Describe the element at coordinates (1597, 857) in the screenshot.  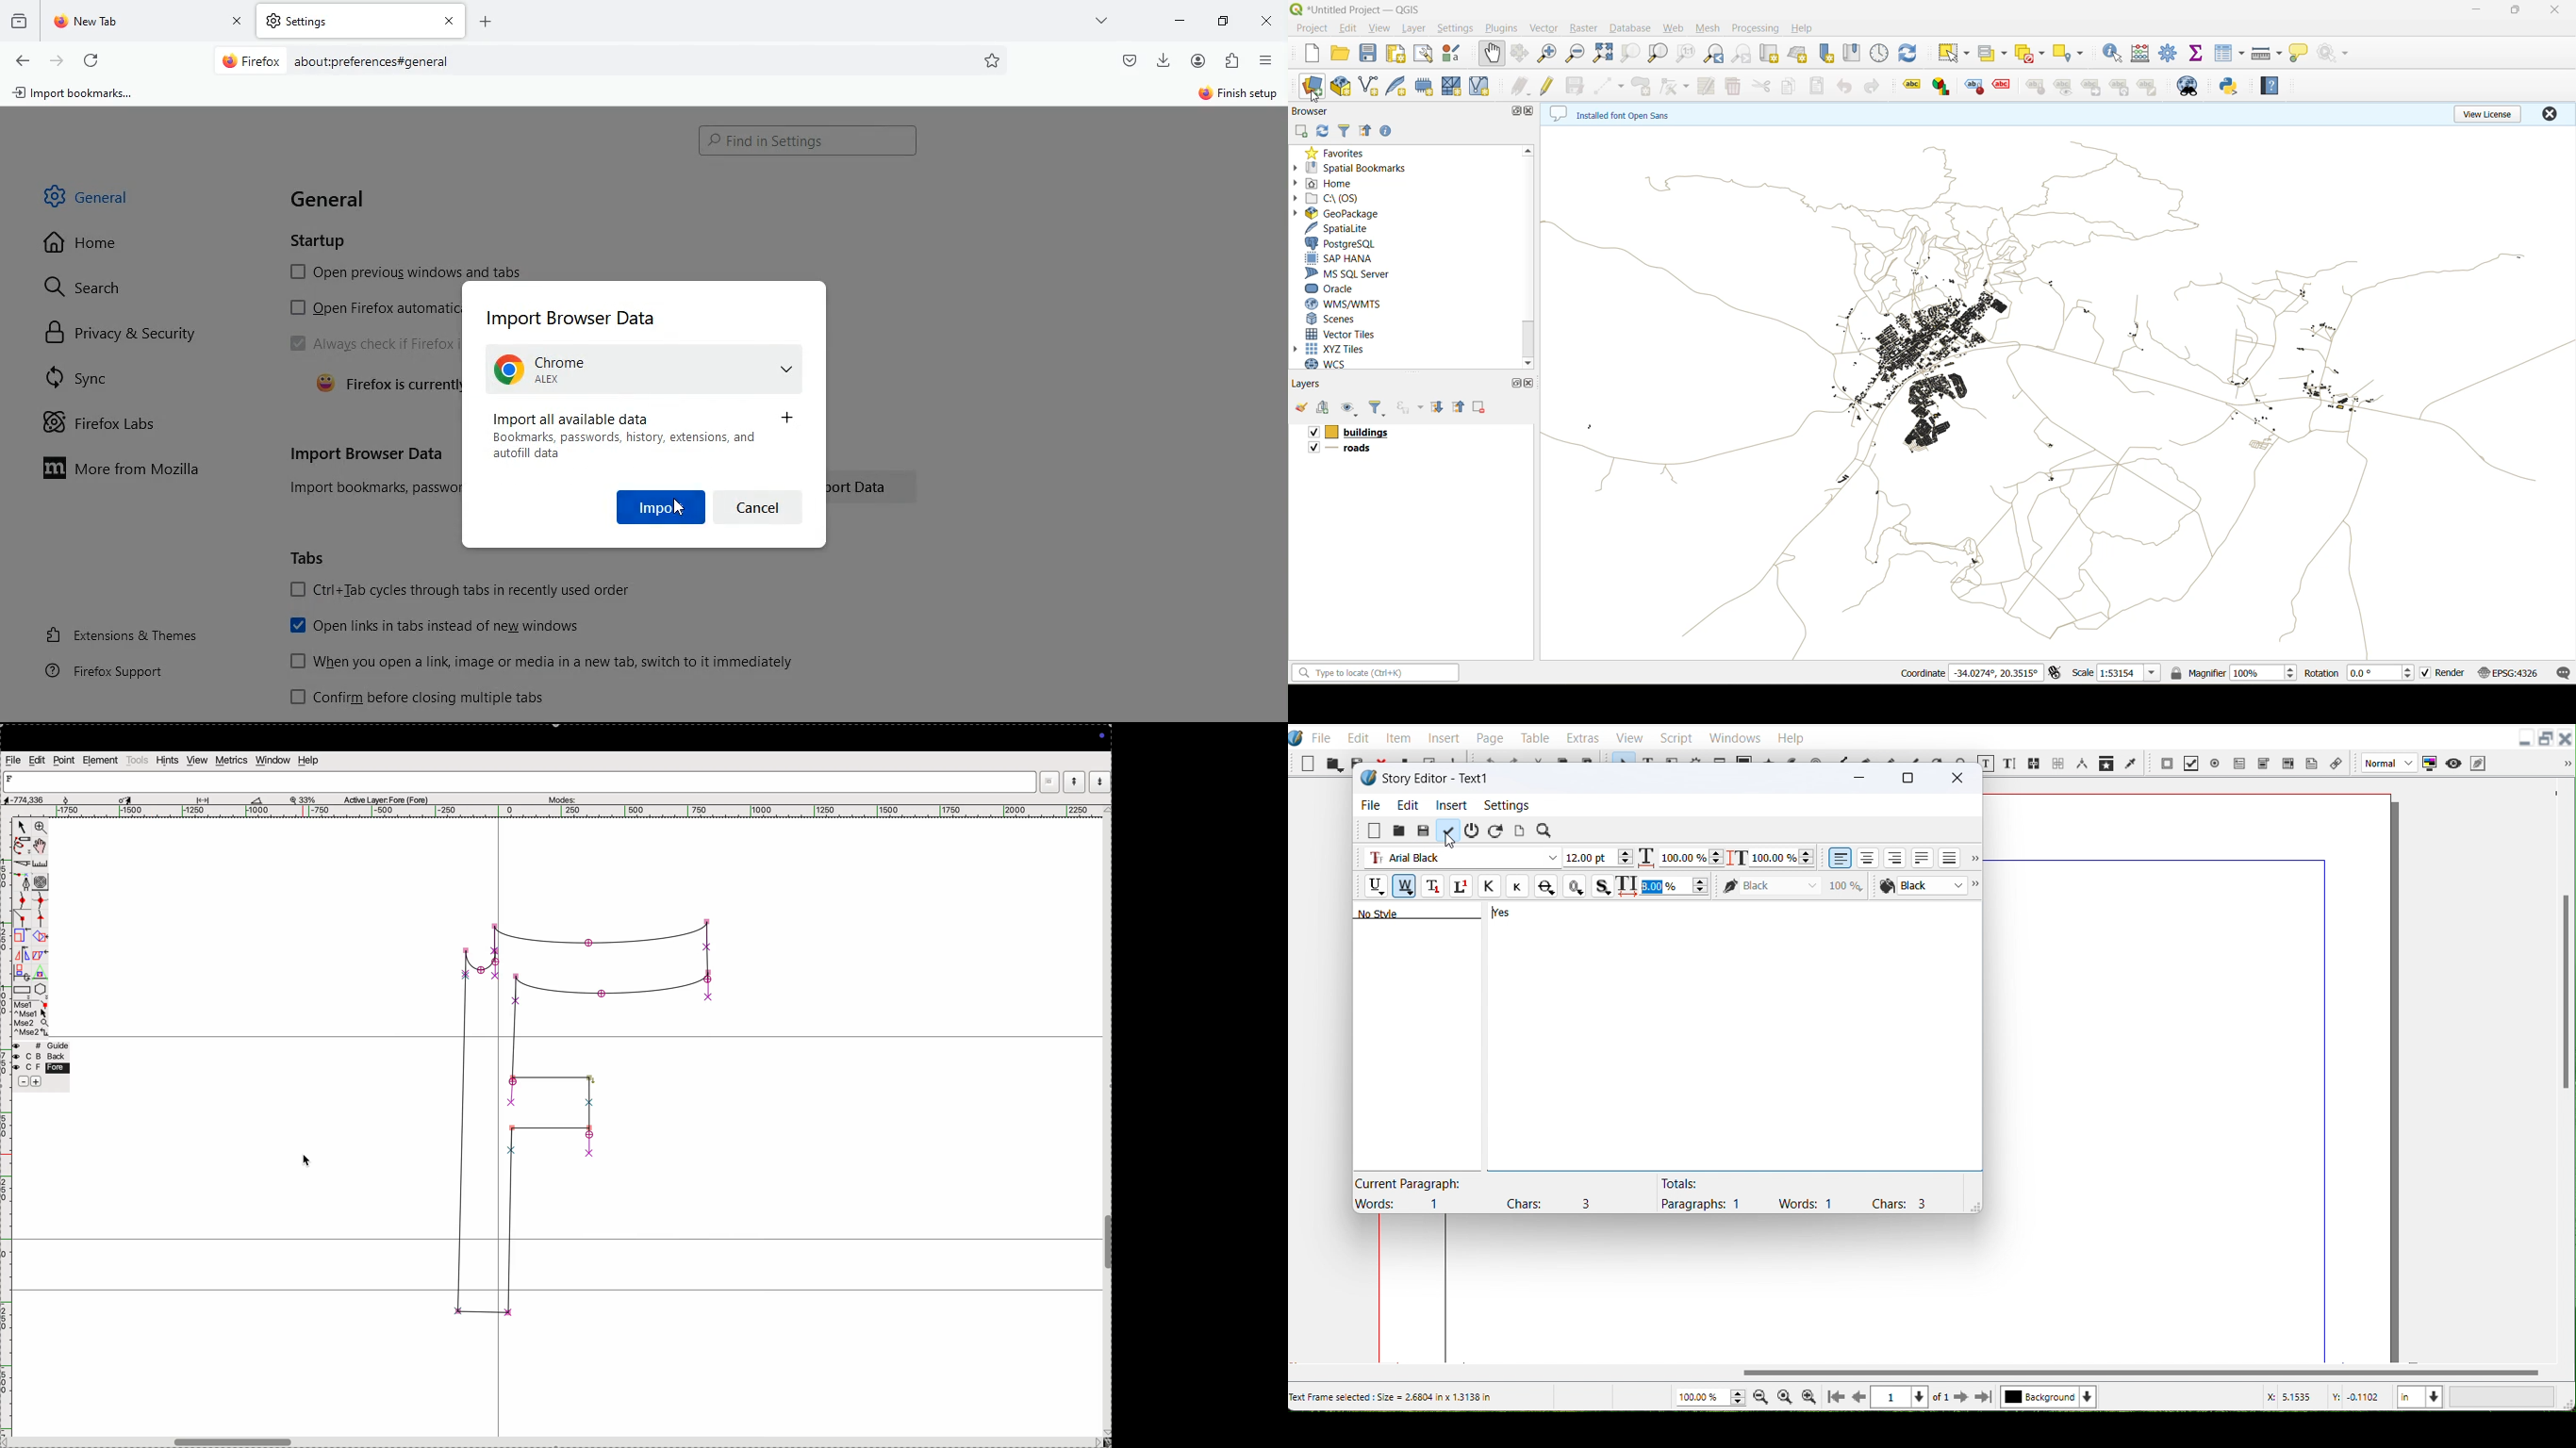
I see `Font Size Adjuster` at that location.